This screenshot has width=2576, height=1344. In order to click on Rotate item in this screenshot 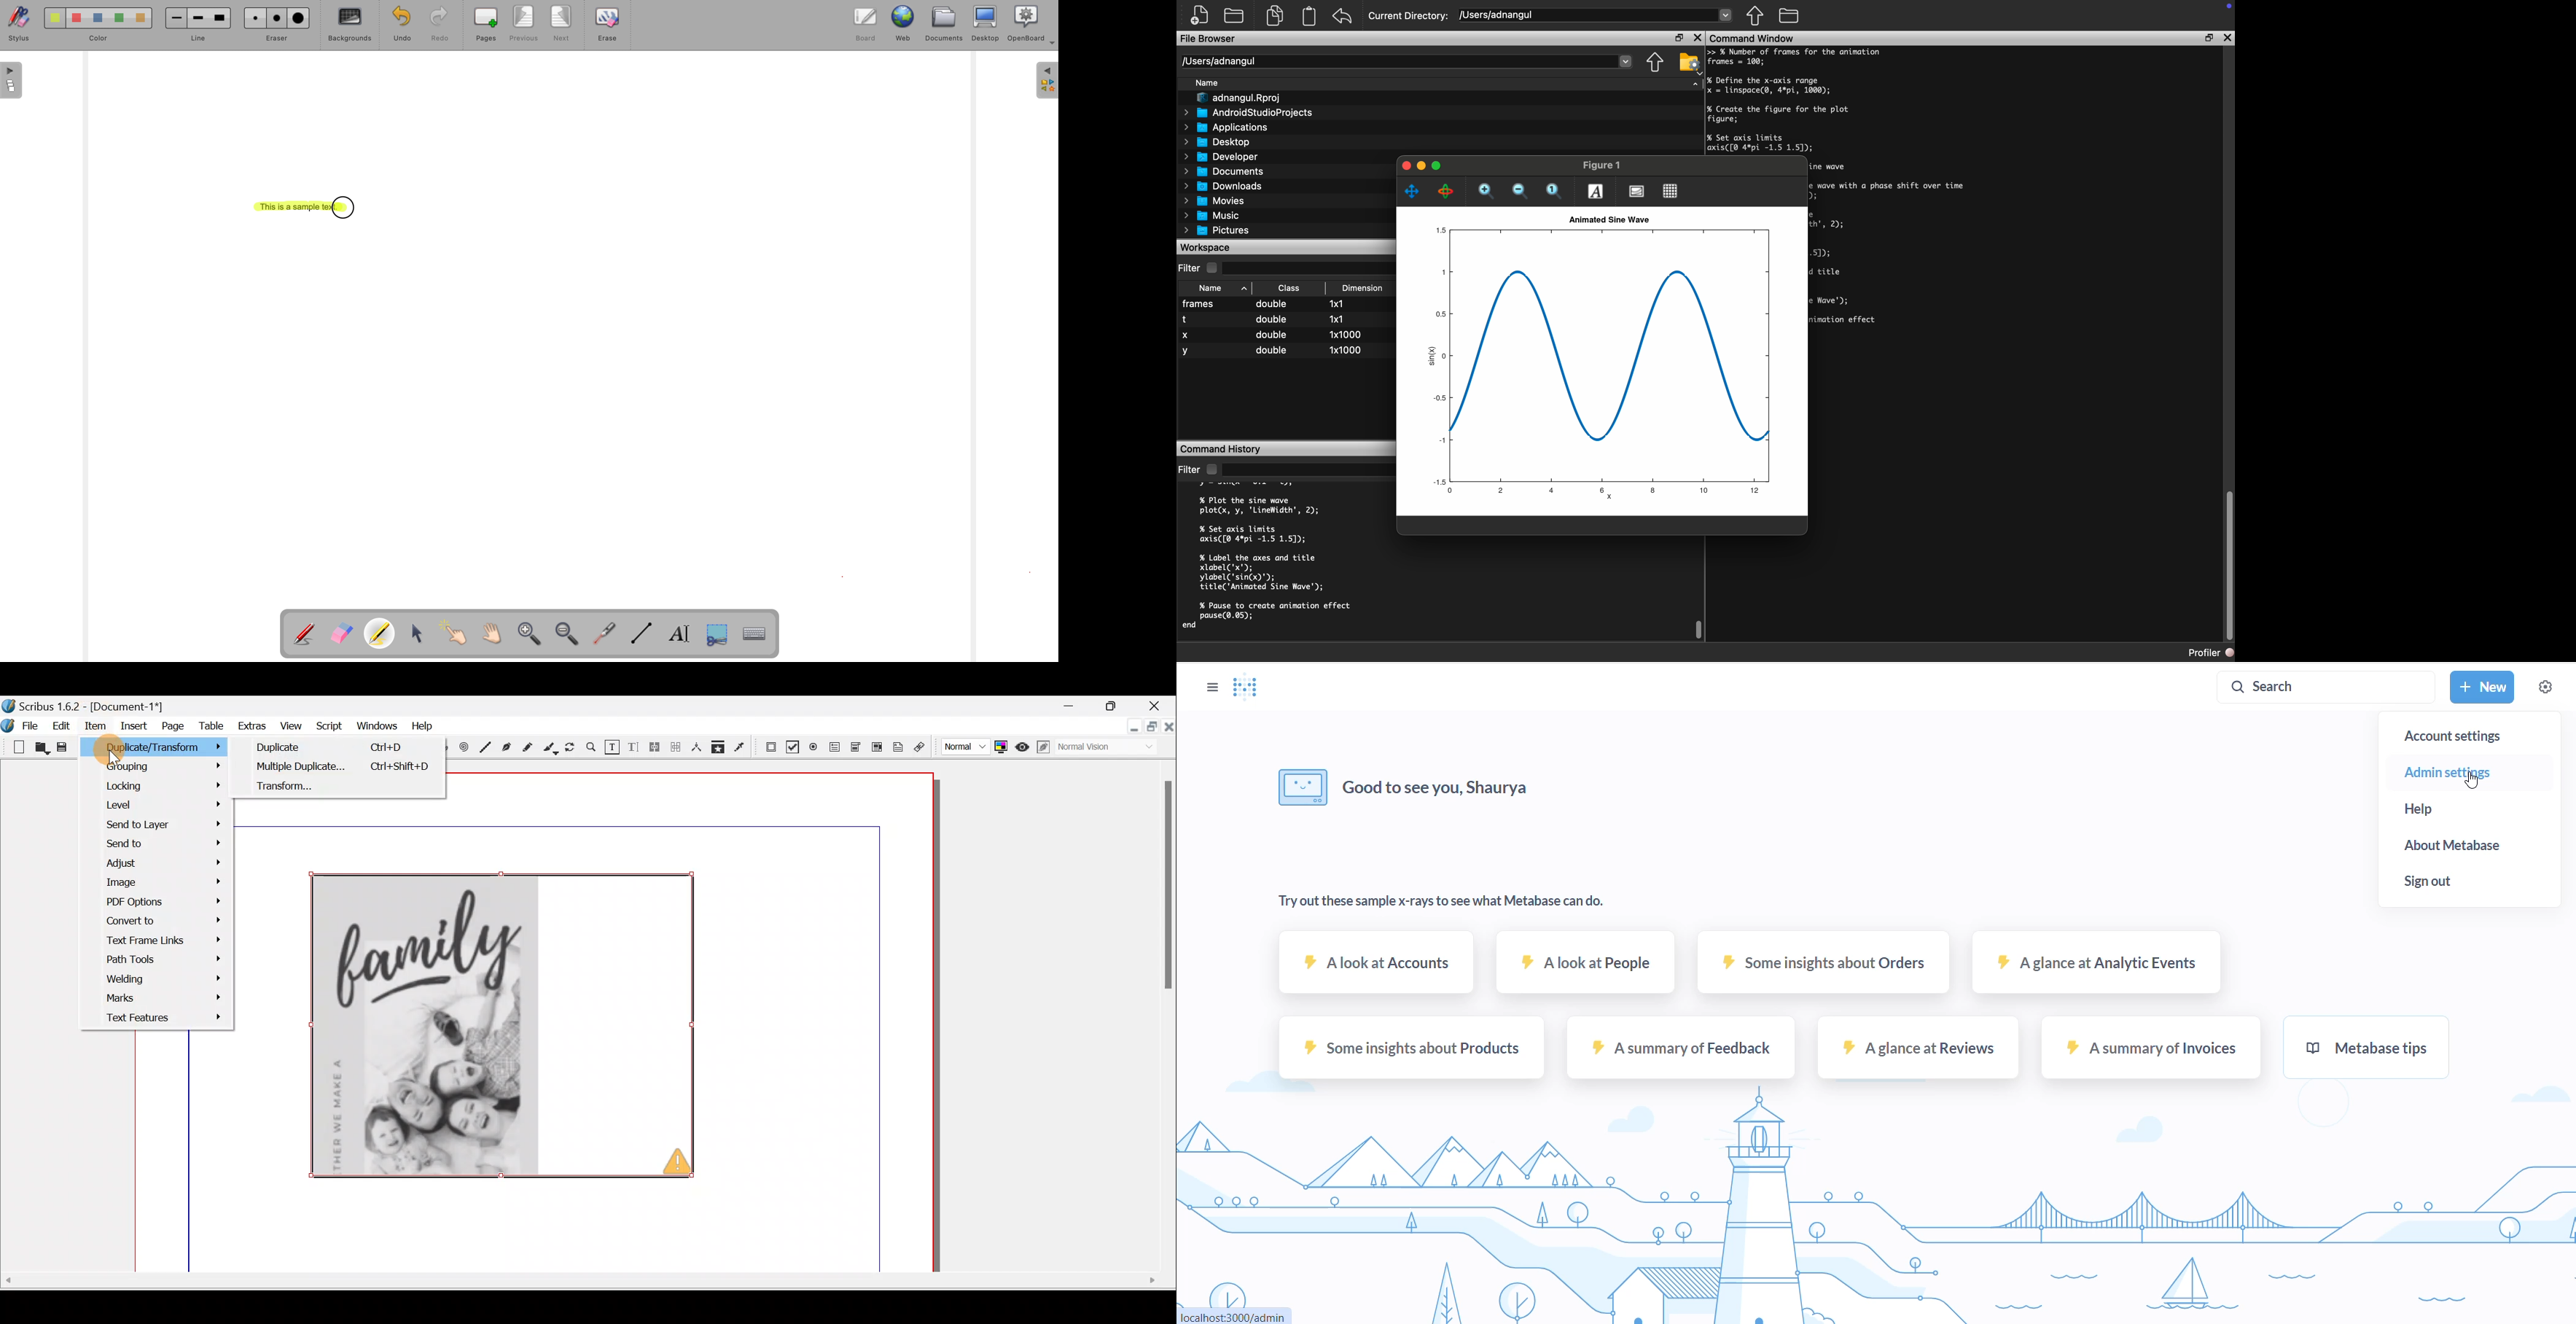, I will do `click(572, 748)`.